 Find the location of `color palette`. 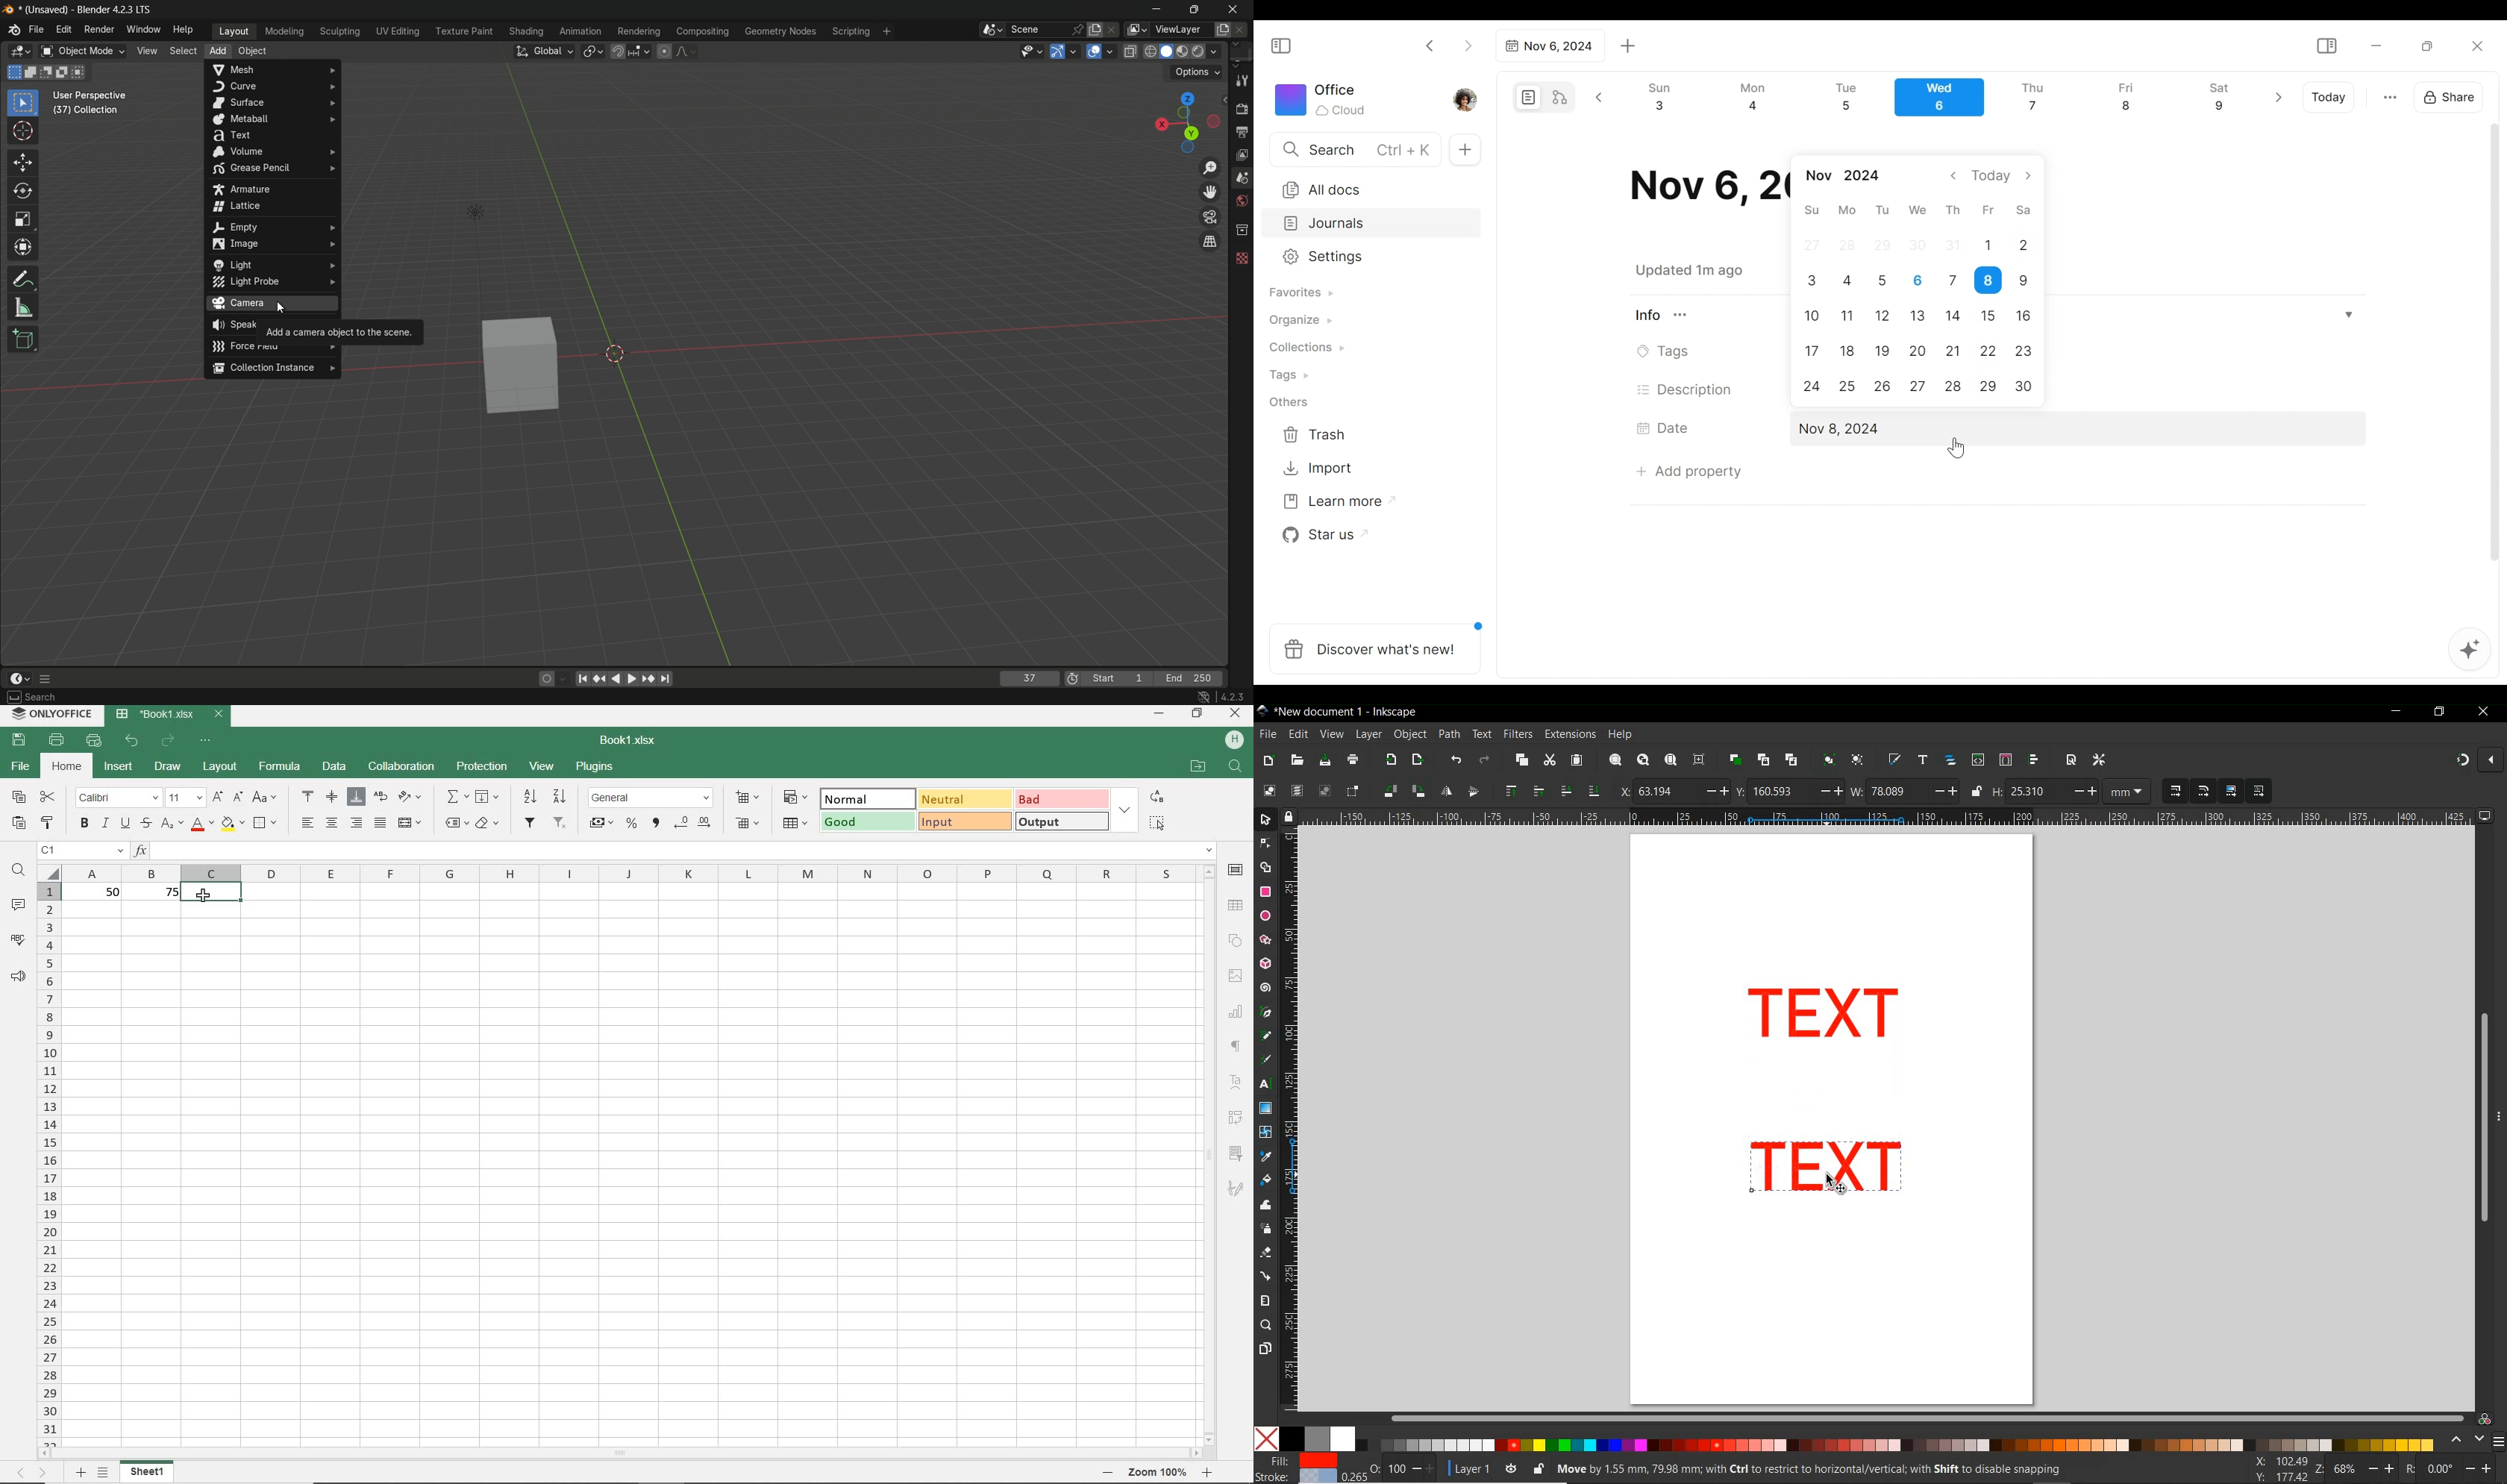

color palette is located at coordinates (1845, 1440).